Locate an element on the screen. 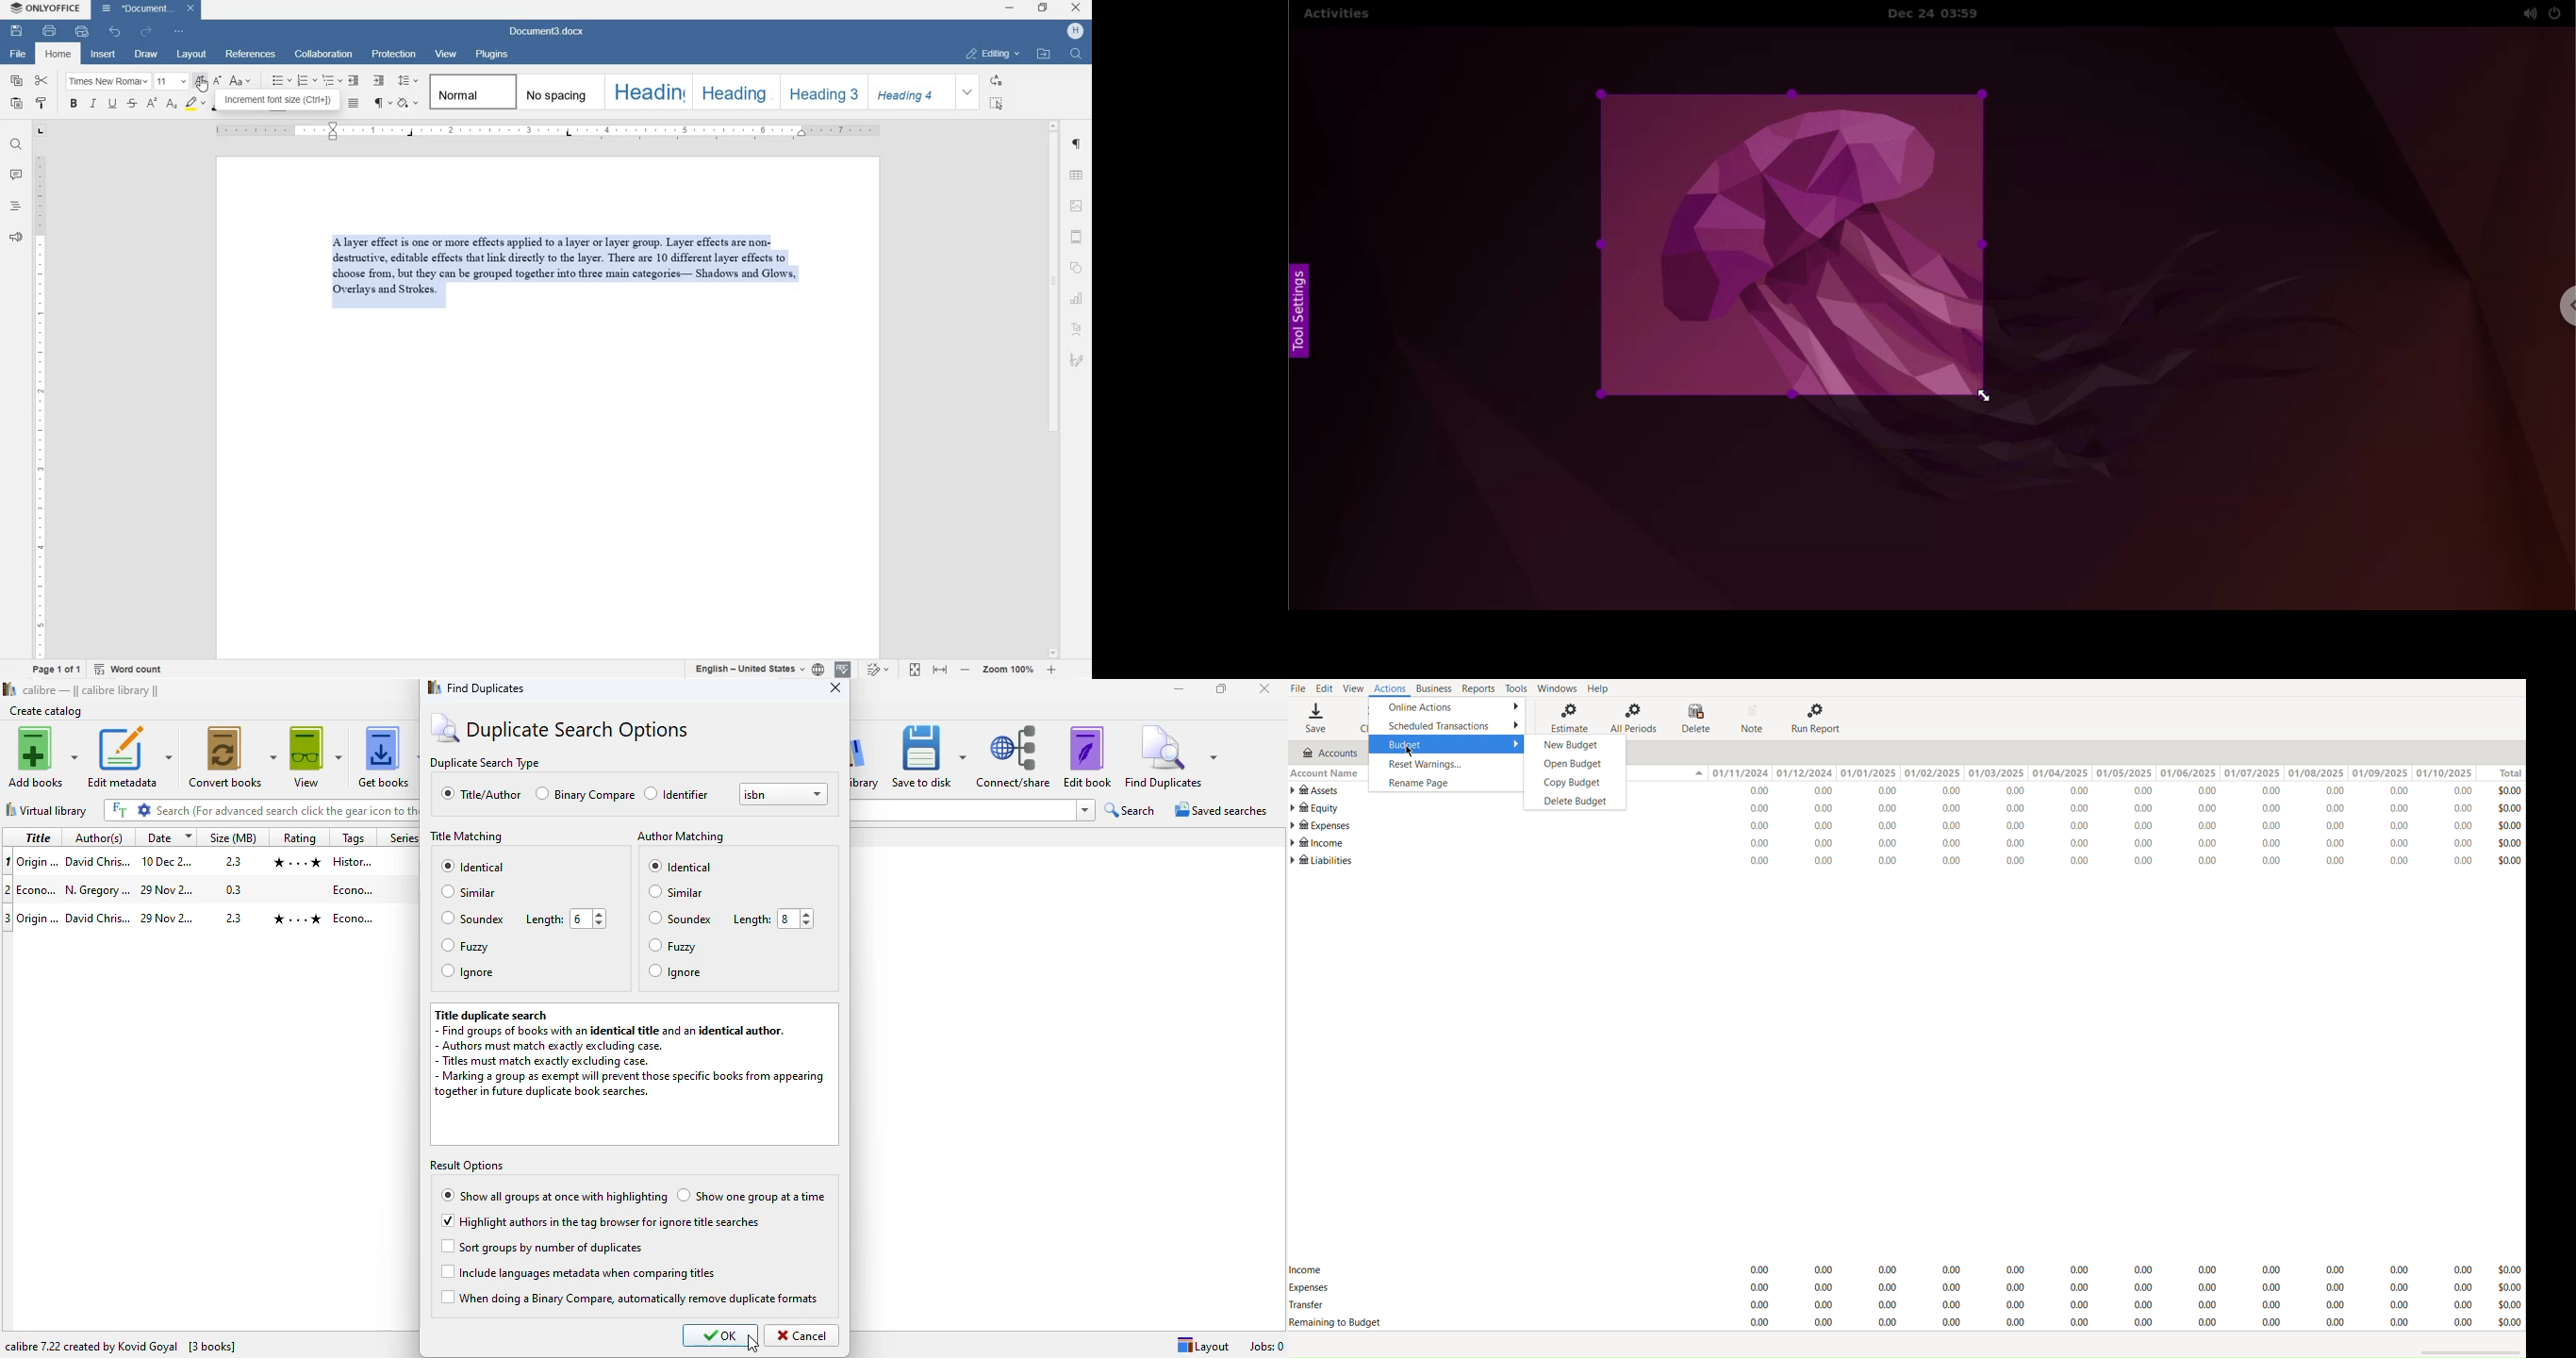 This screenshot has width=2576, height=1372. COPY STYLE is located at coordinates (42, 103).